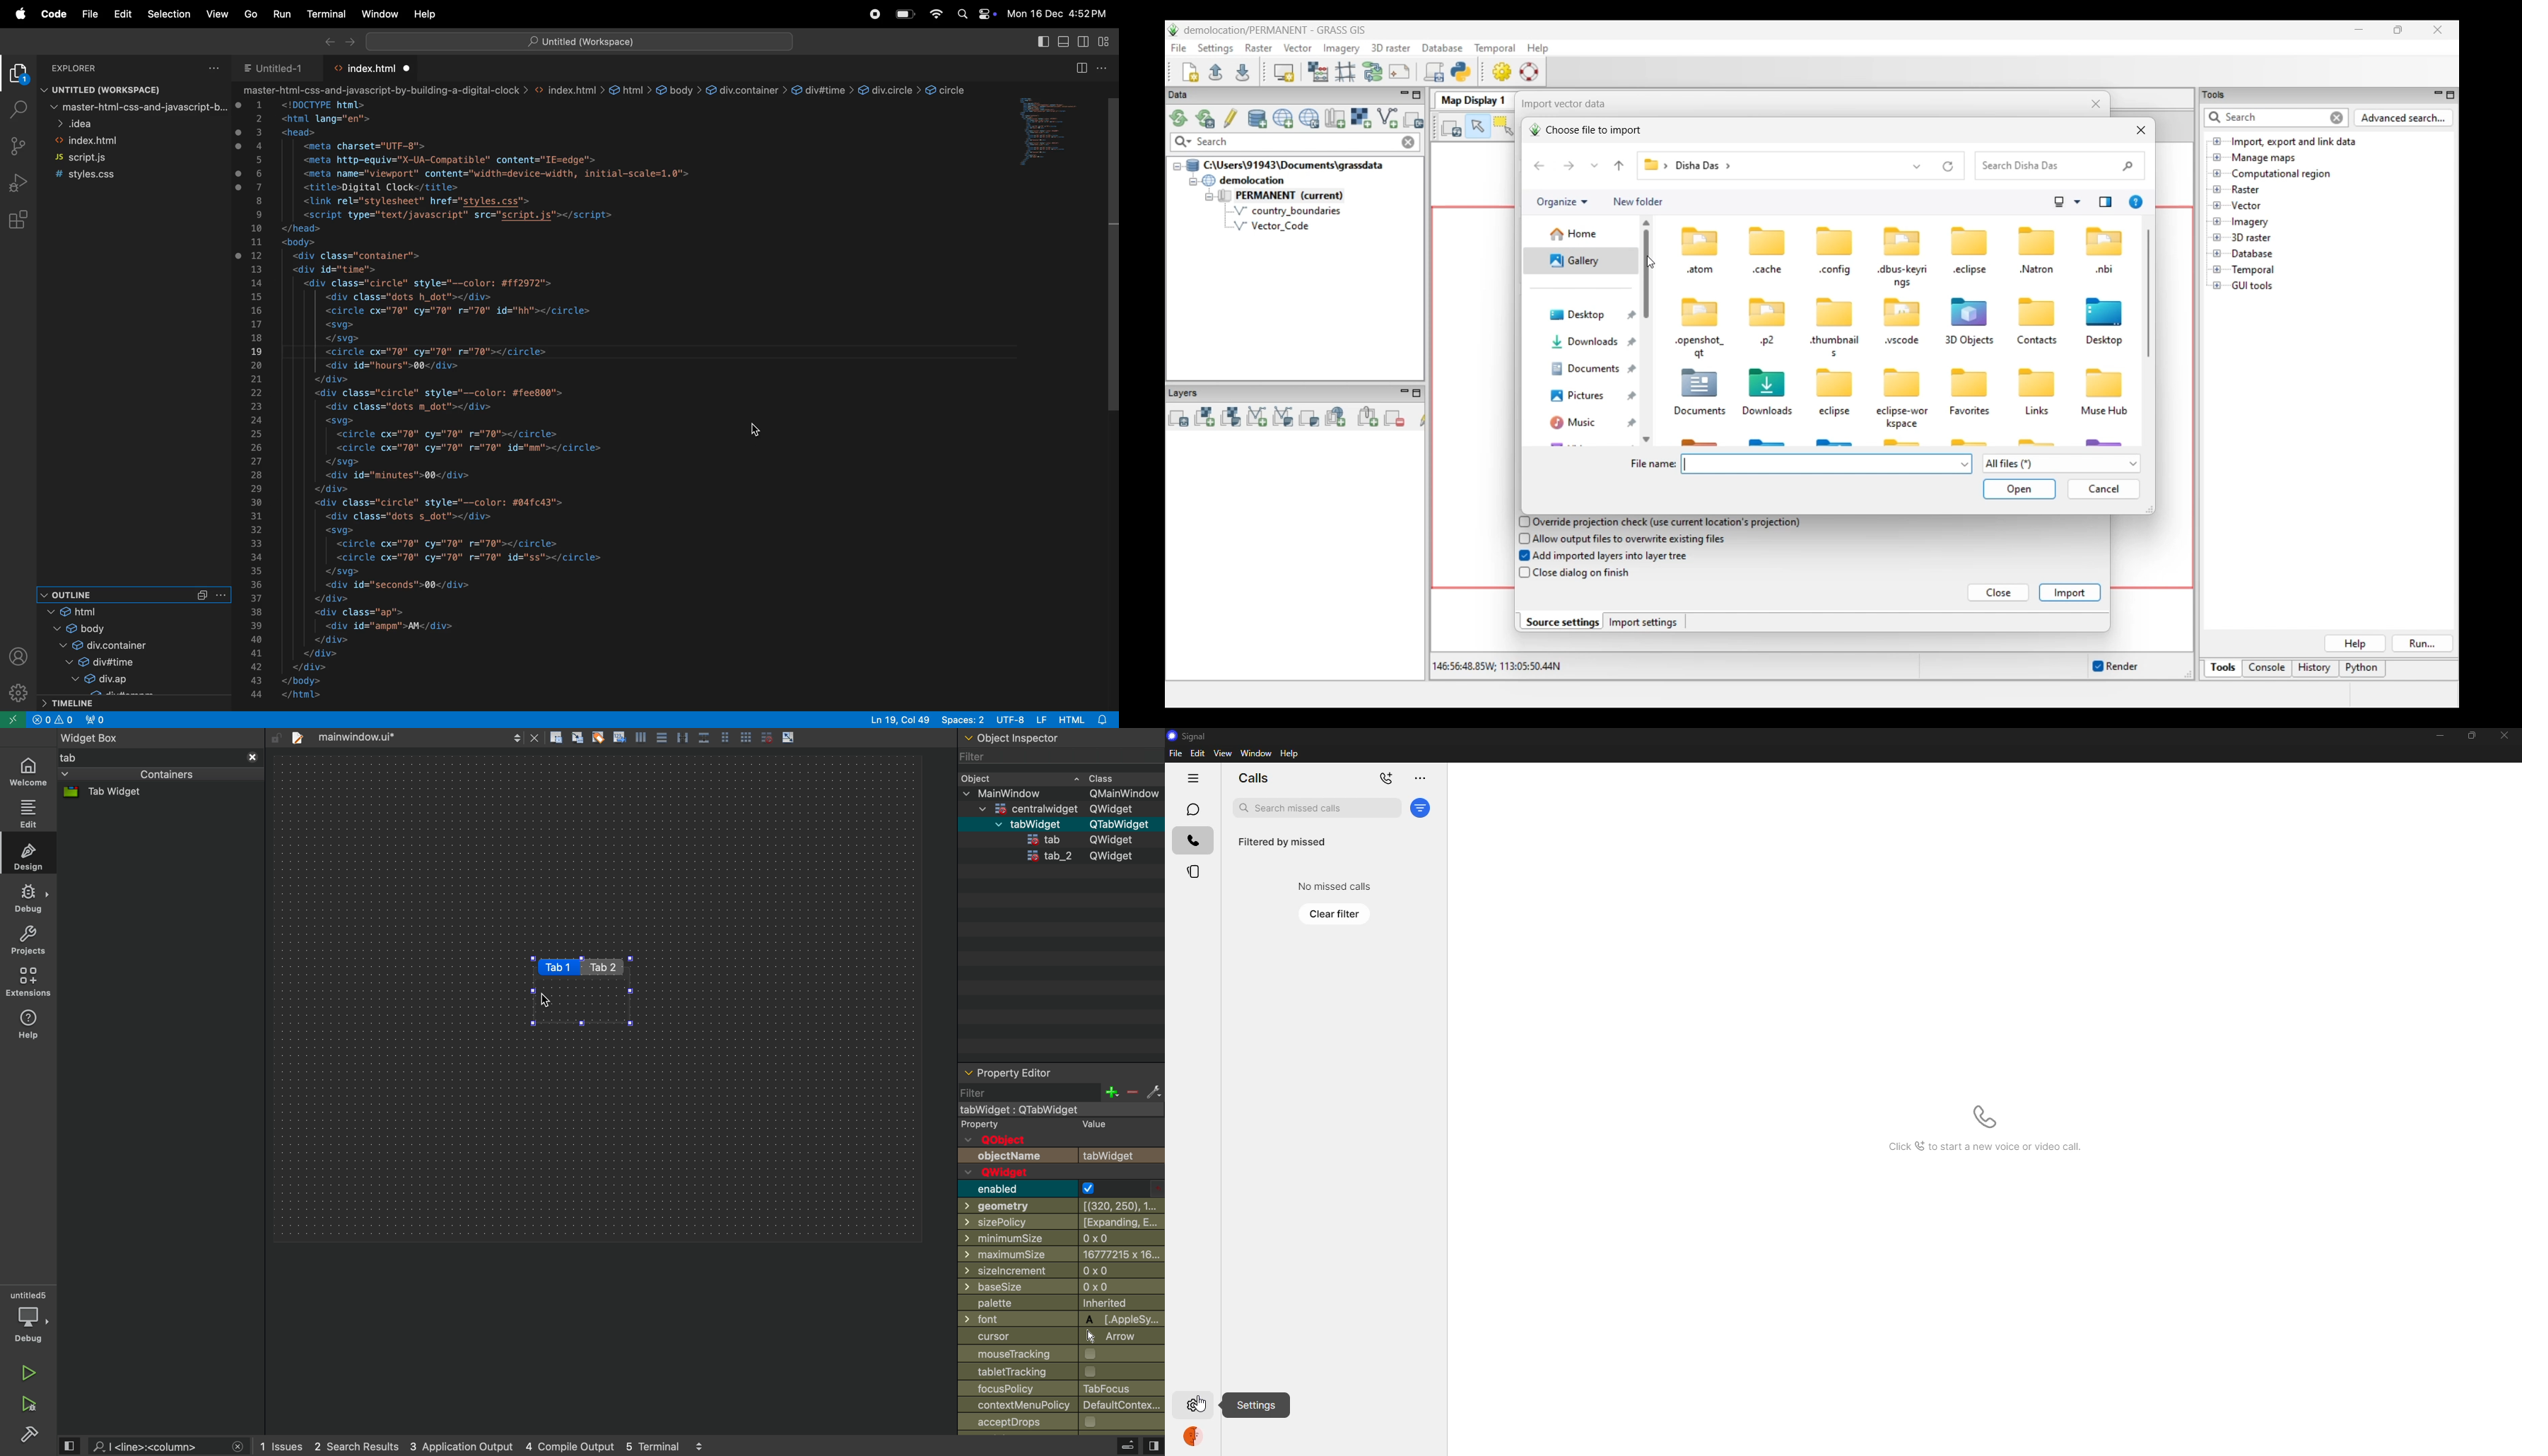 Image resolution: width=2548 pixels, height=1456 pixels. Describe the element at coordinates (279, 15) in the screenshot. I see `run` at that location.